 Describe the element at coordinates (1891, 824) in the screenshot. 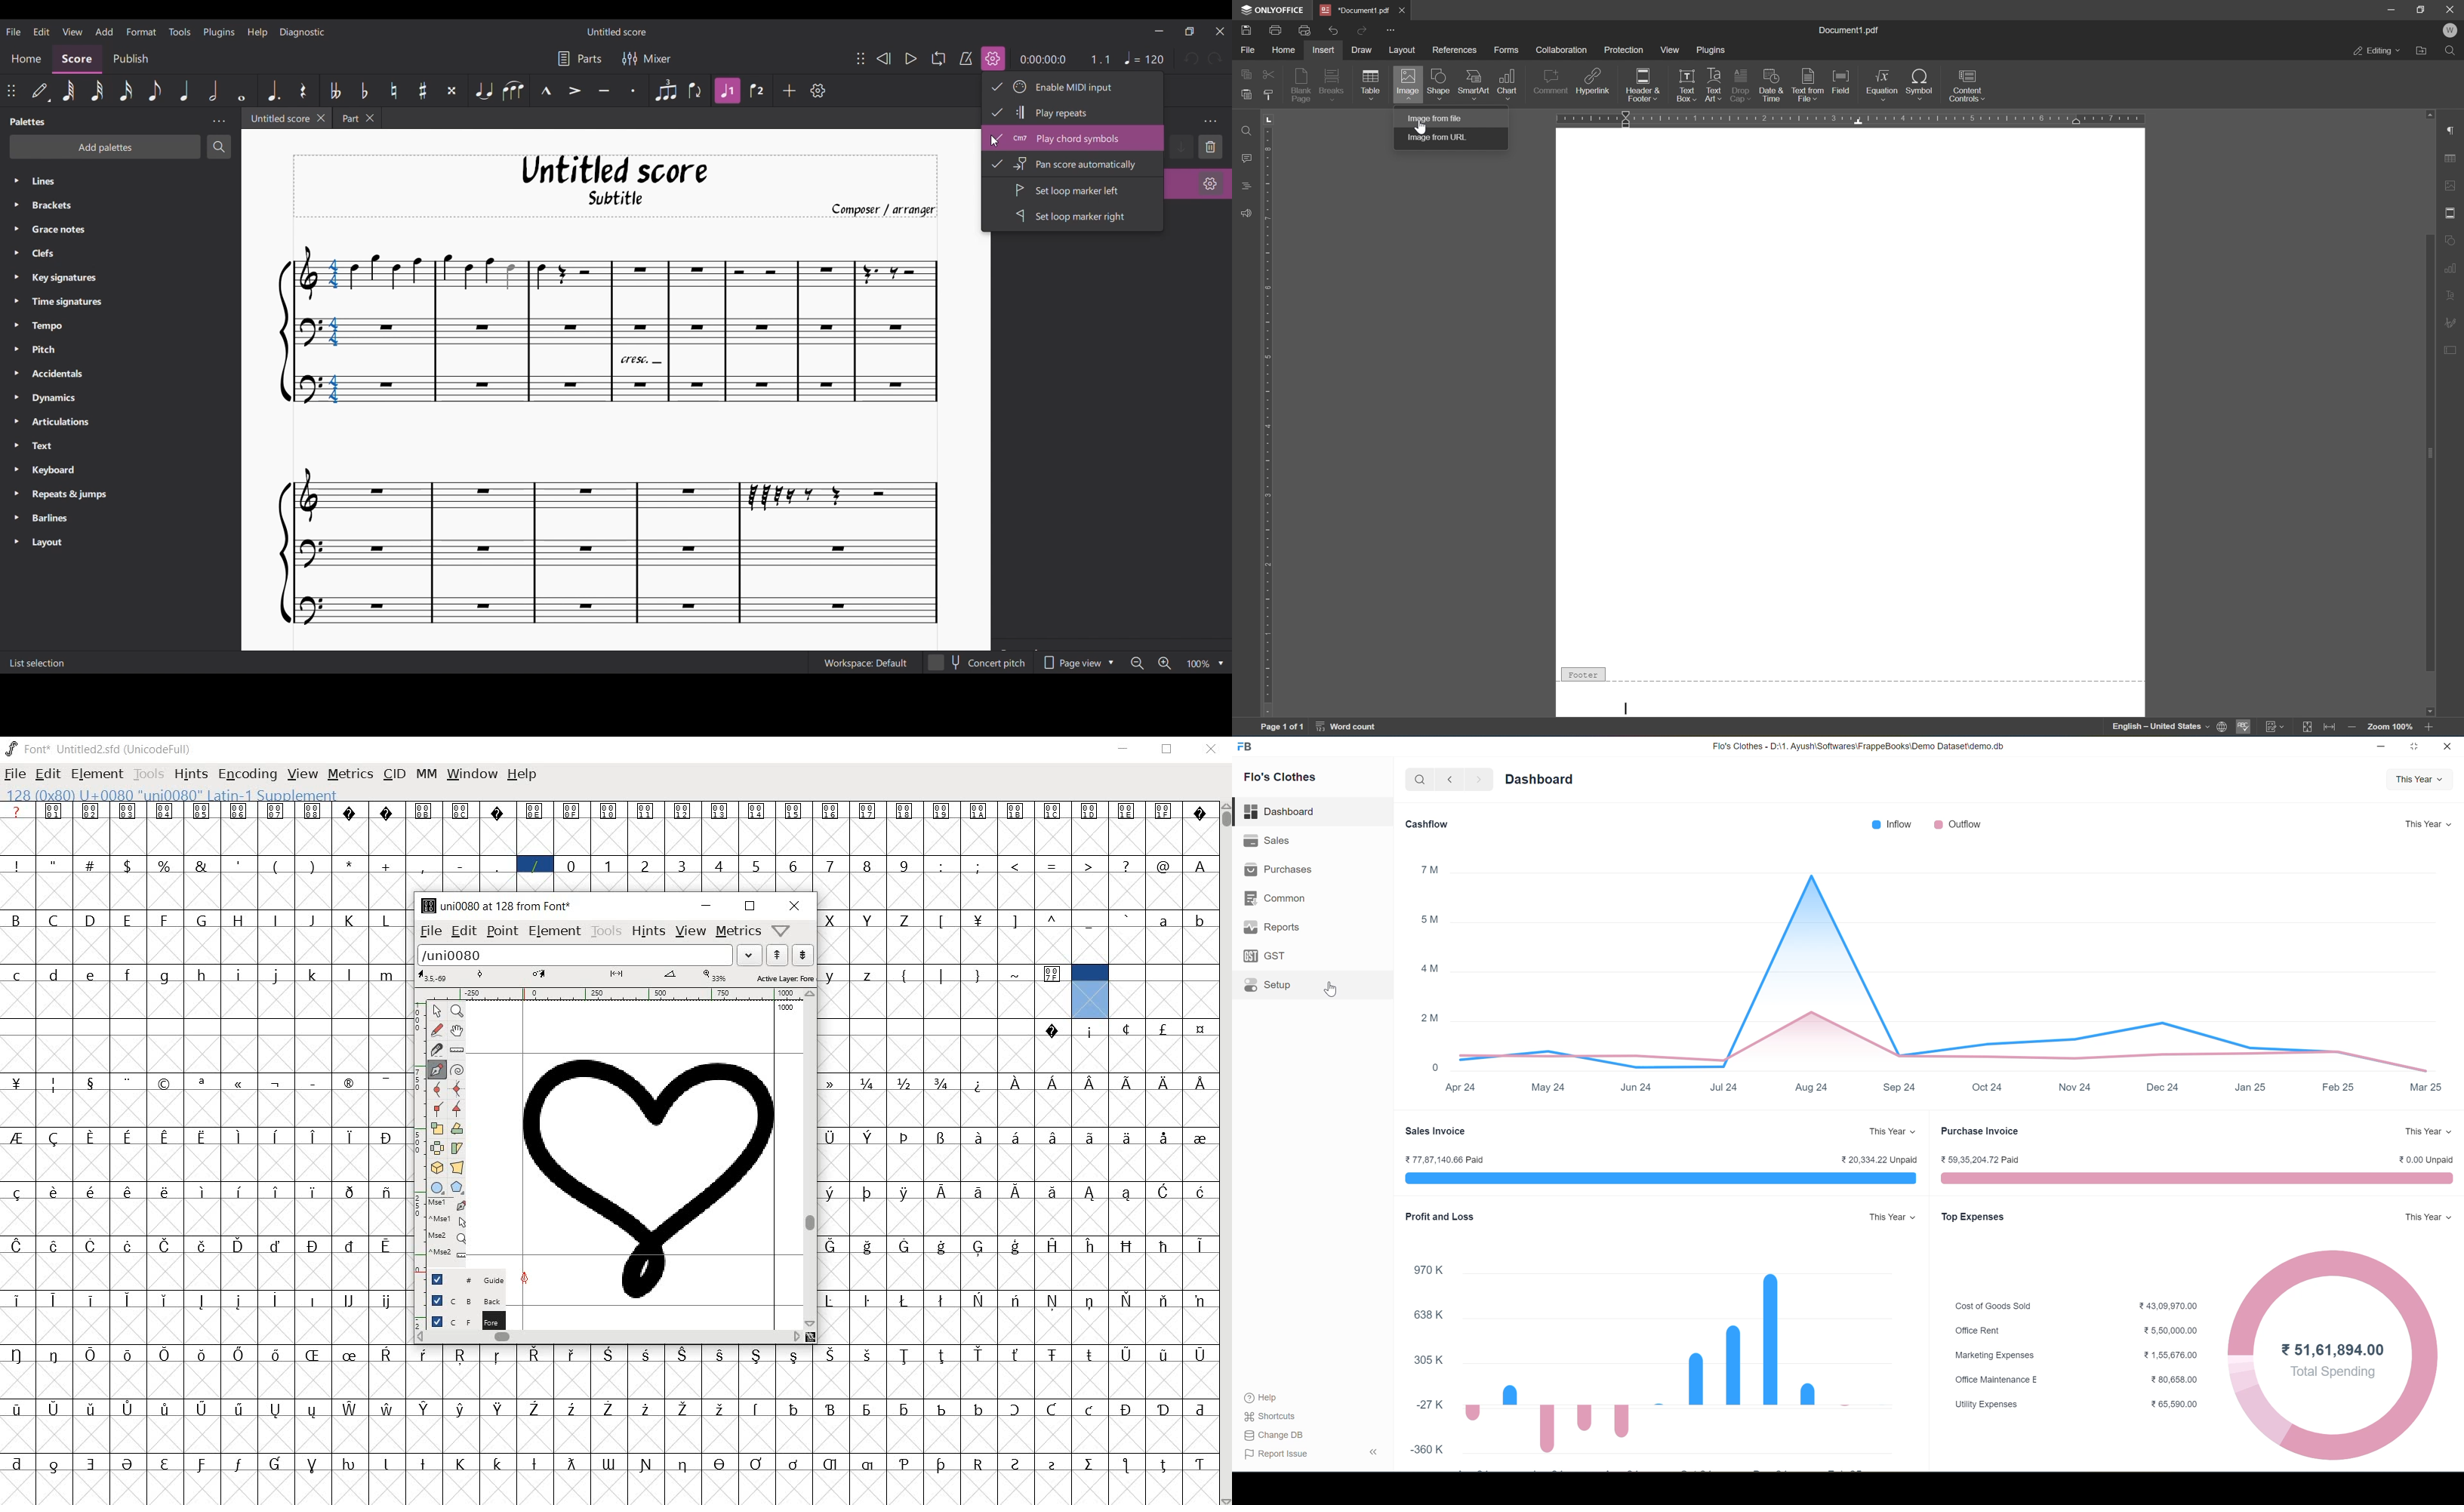

I see `Inflow` at that location.